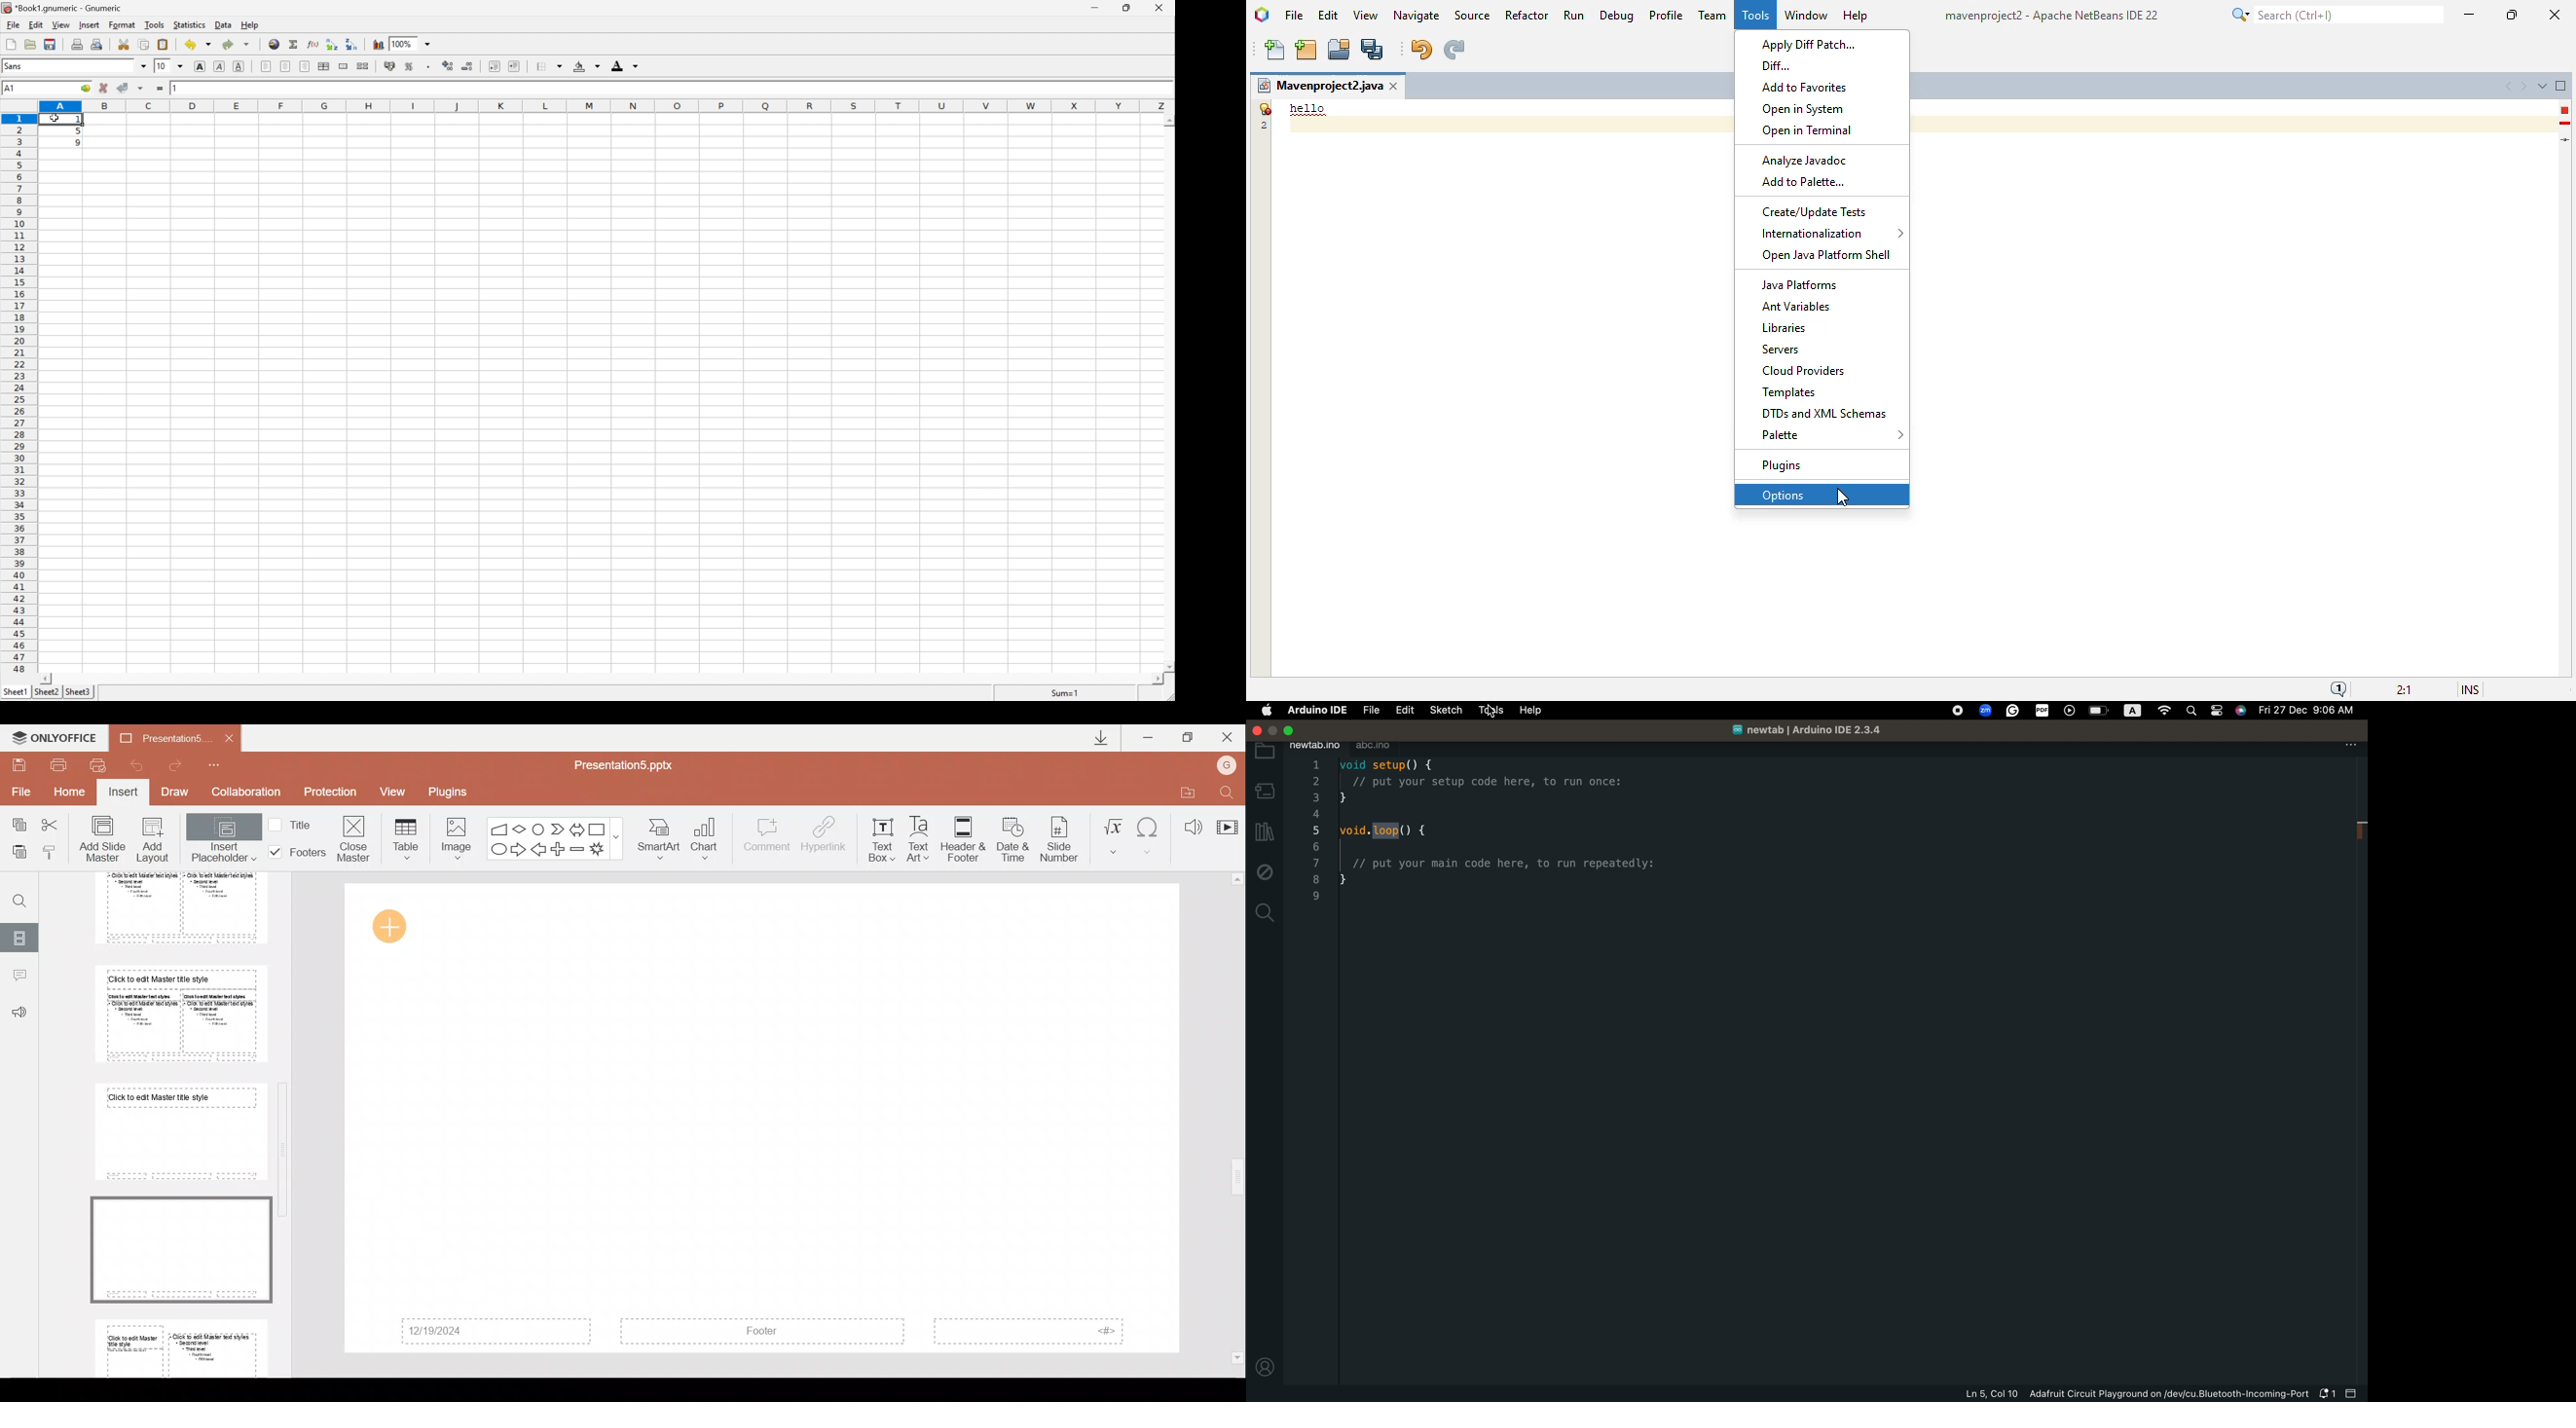 This screenshot has height=1428, width=2576. What do you see at coordinates (587, 65) in the screenshot?
I see `background` at bounding box center [587, 65].